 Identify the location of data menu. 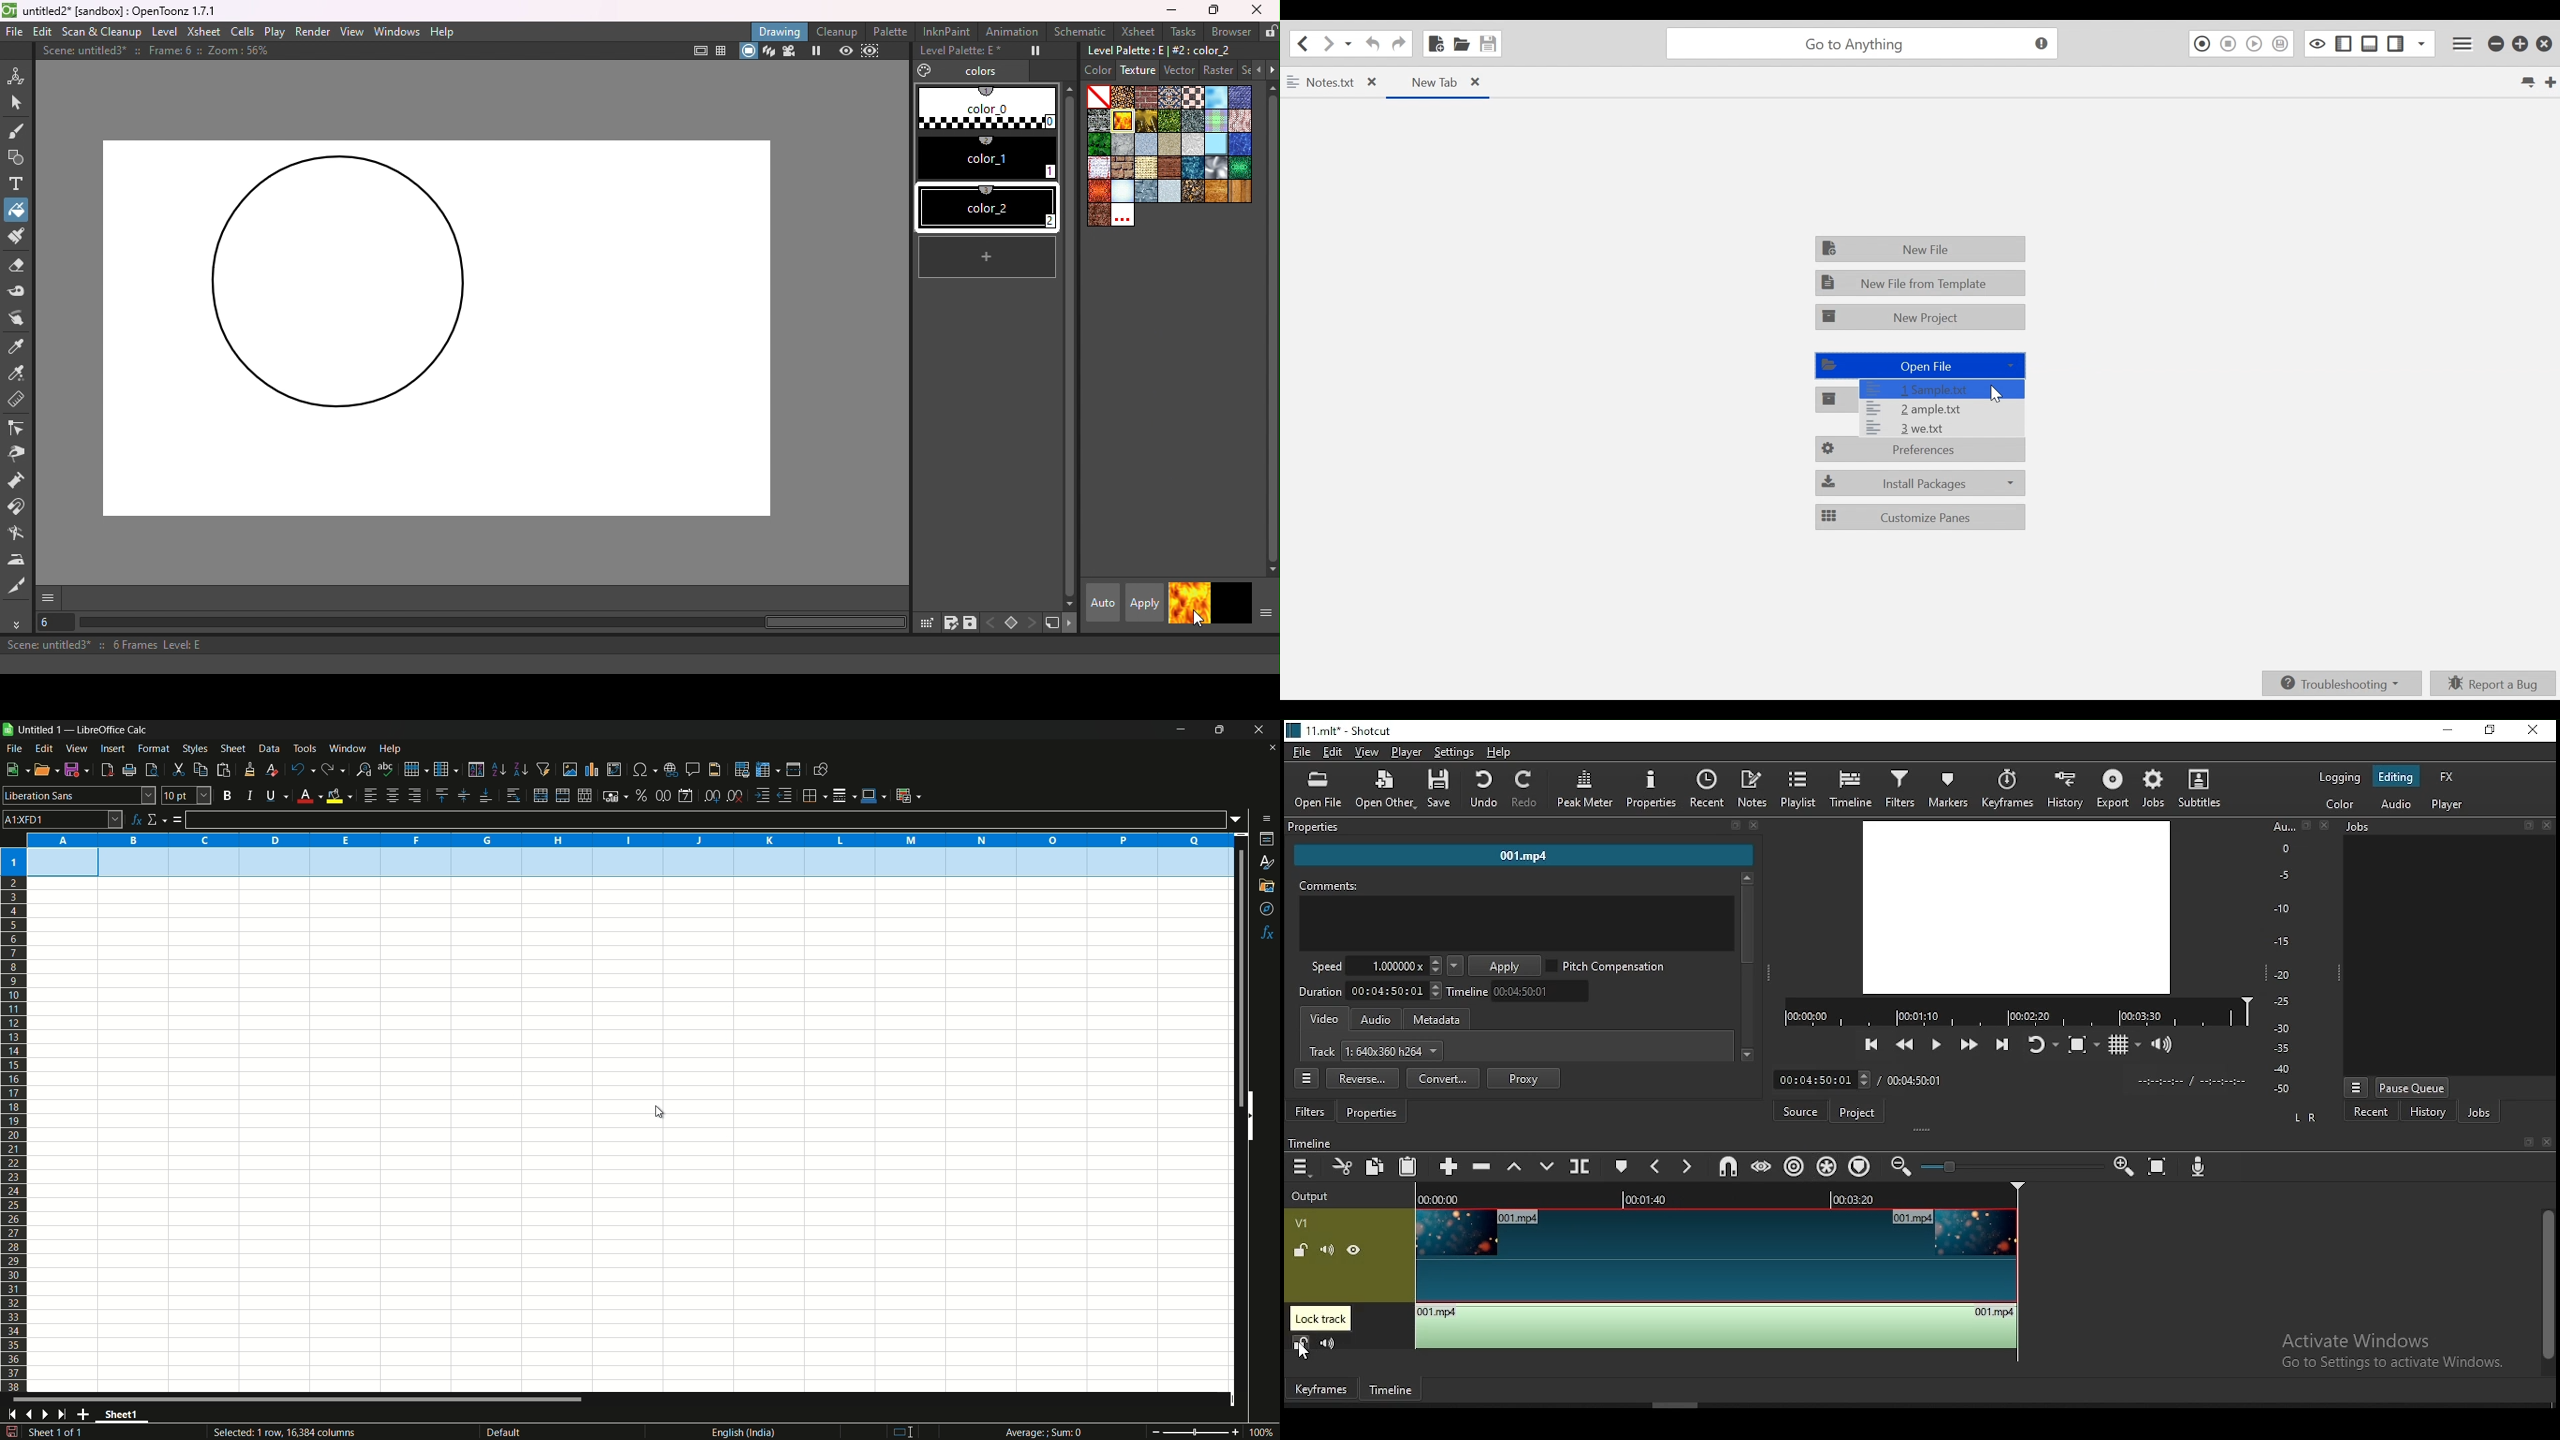
(269, 749).